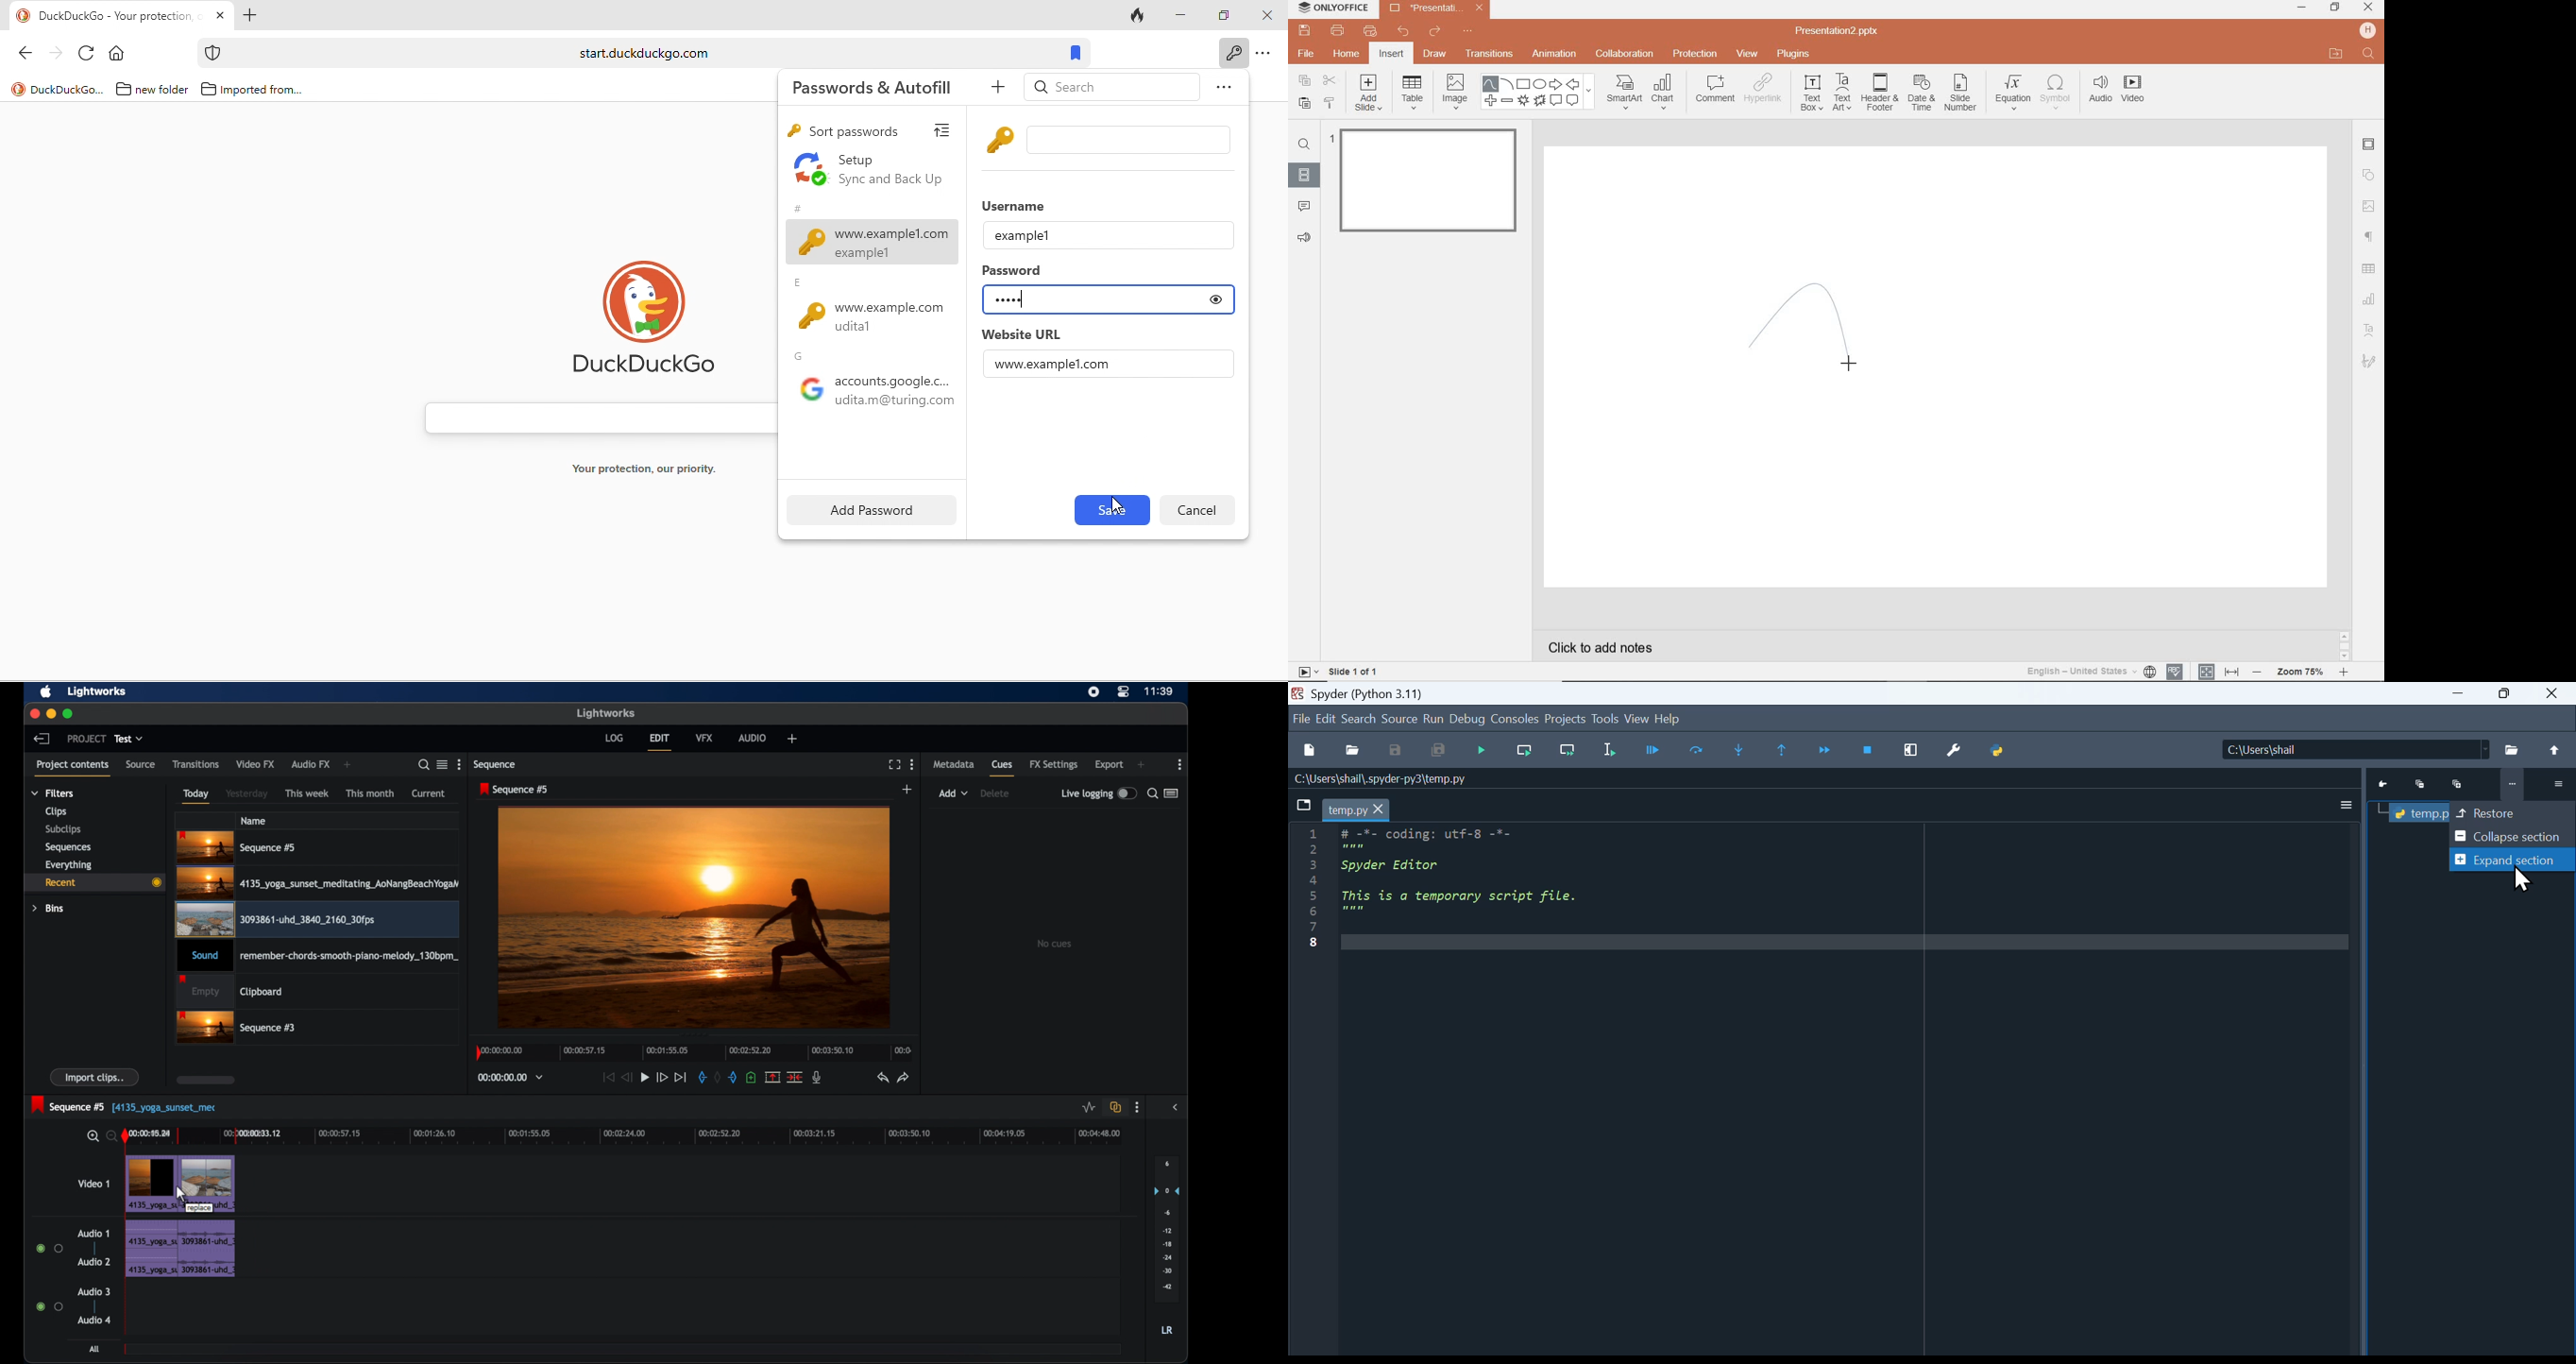  I want to click on input box, so click(1132, 140).